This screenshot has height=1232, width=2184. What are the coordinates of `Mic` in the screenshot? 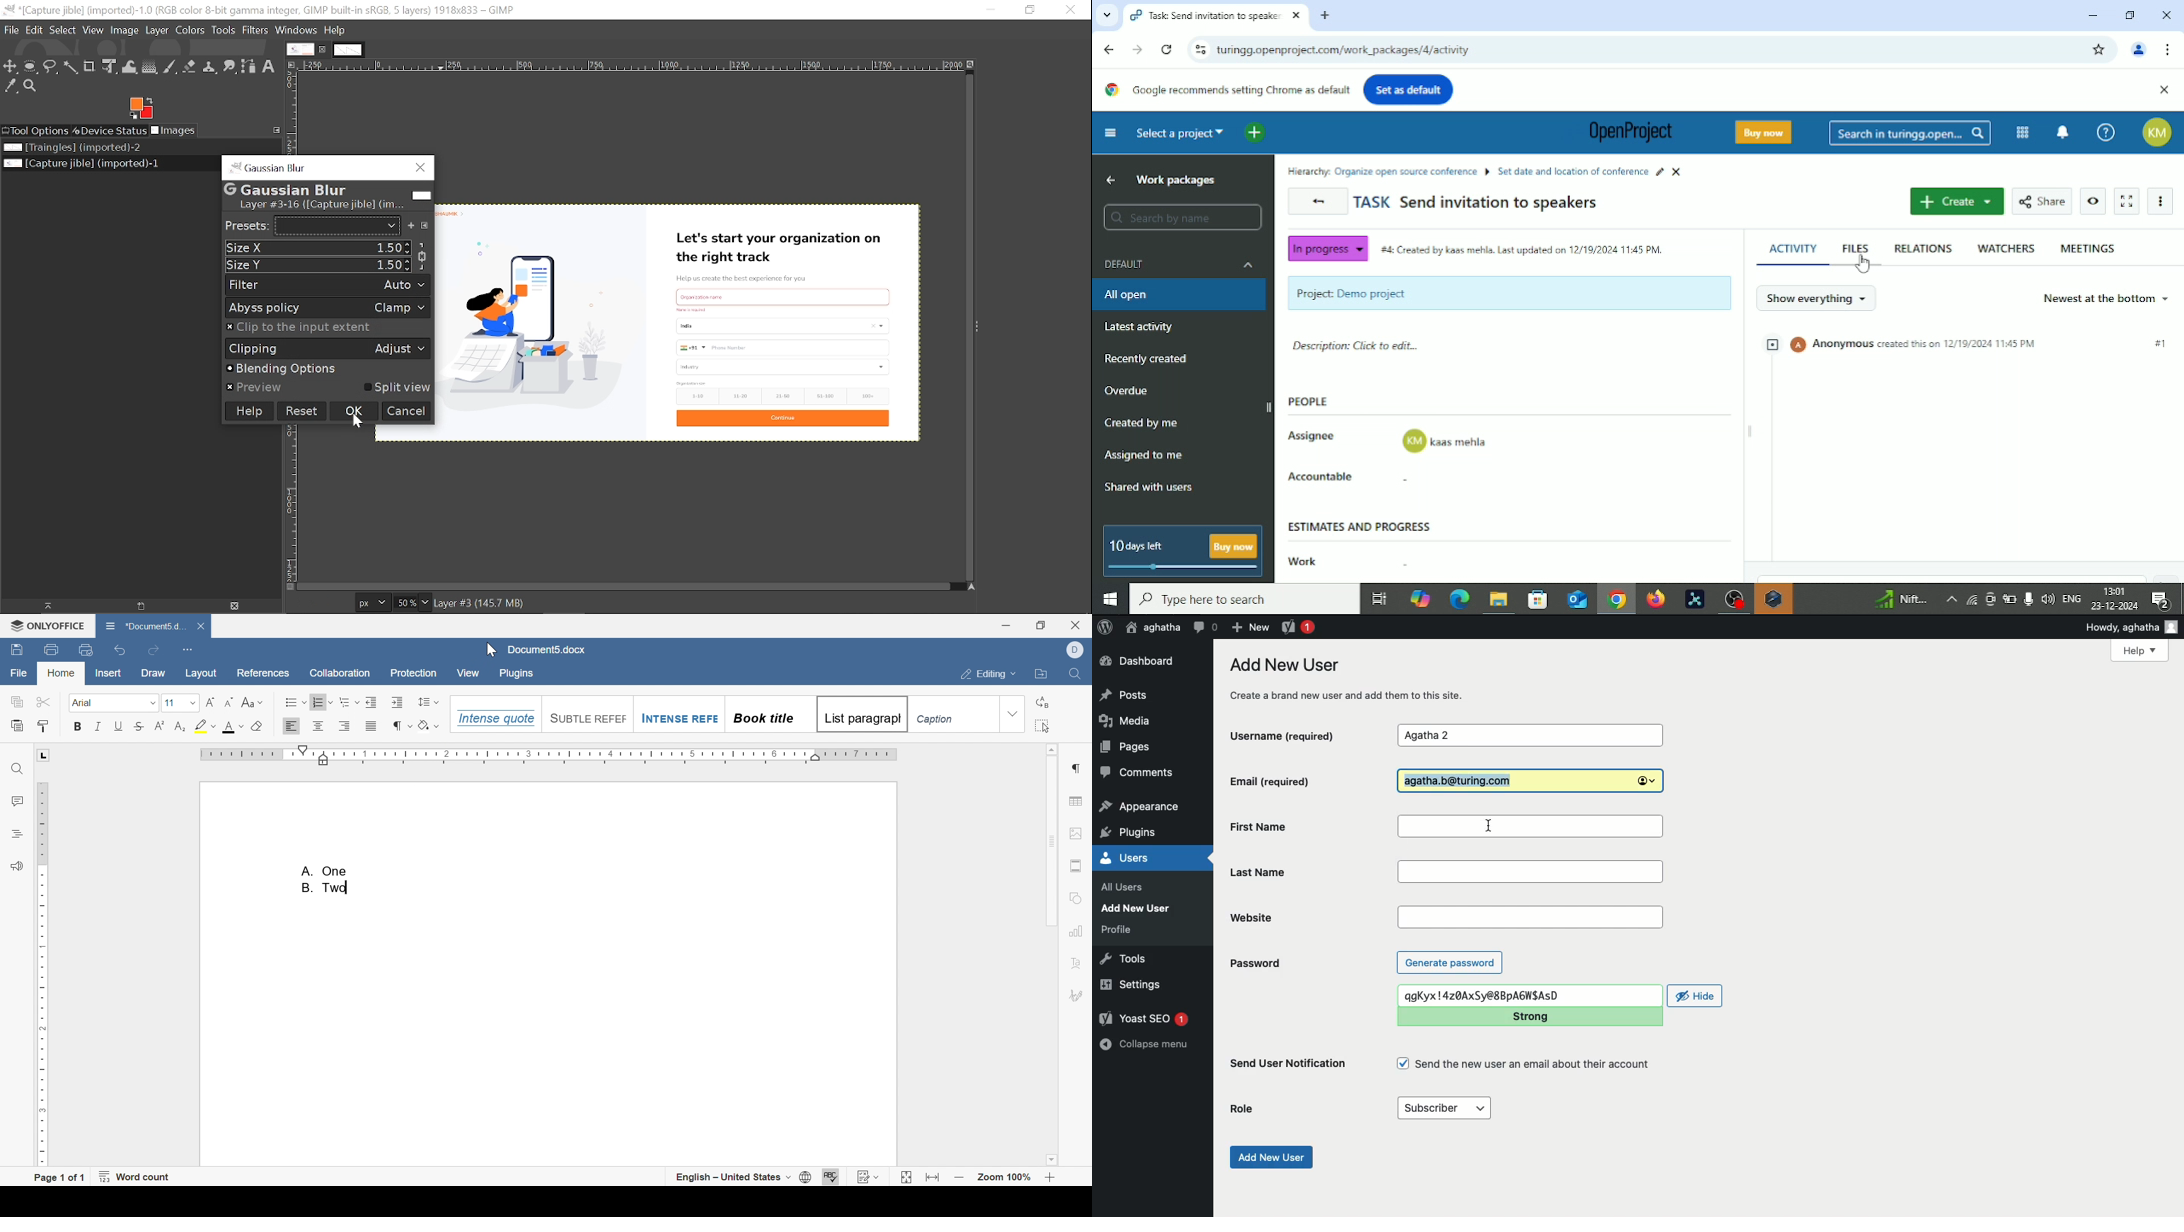 It's located at (2028, 598).